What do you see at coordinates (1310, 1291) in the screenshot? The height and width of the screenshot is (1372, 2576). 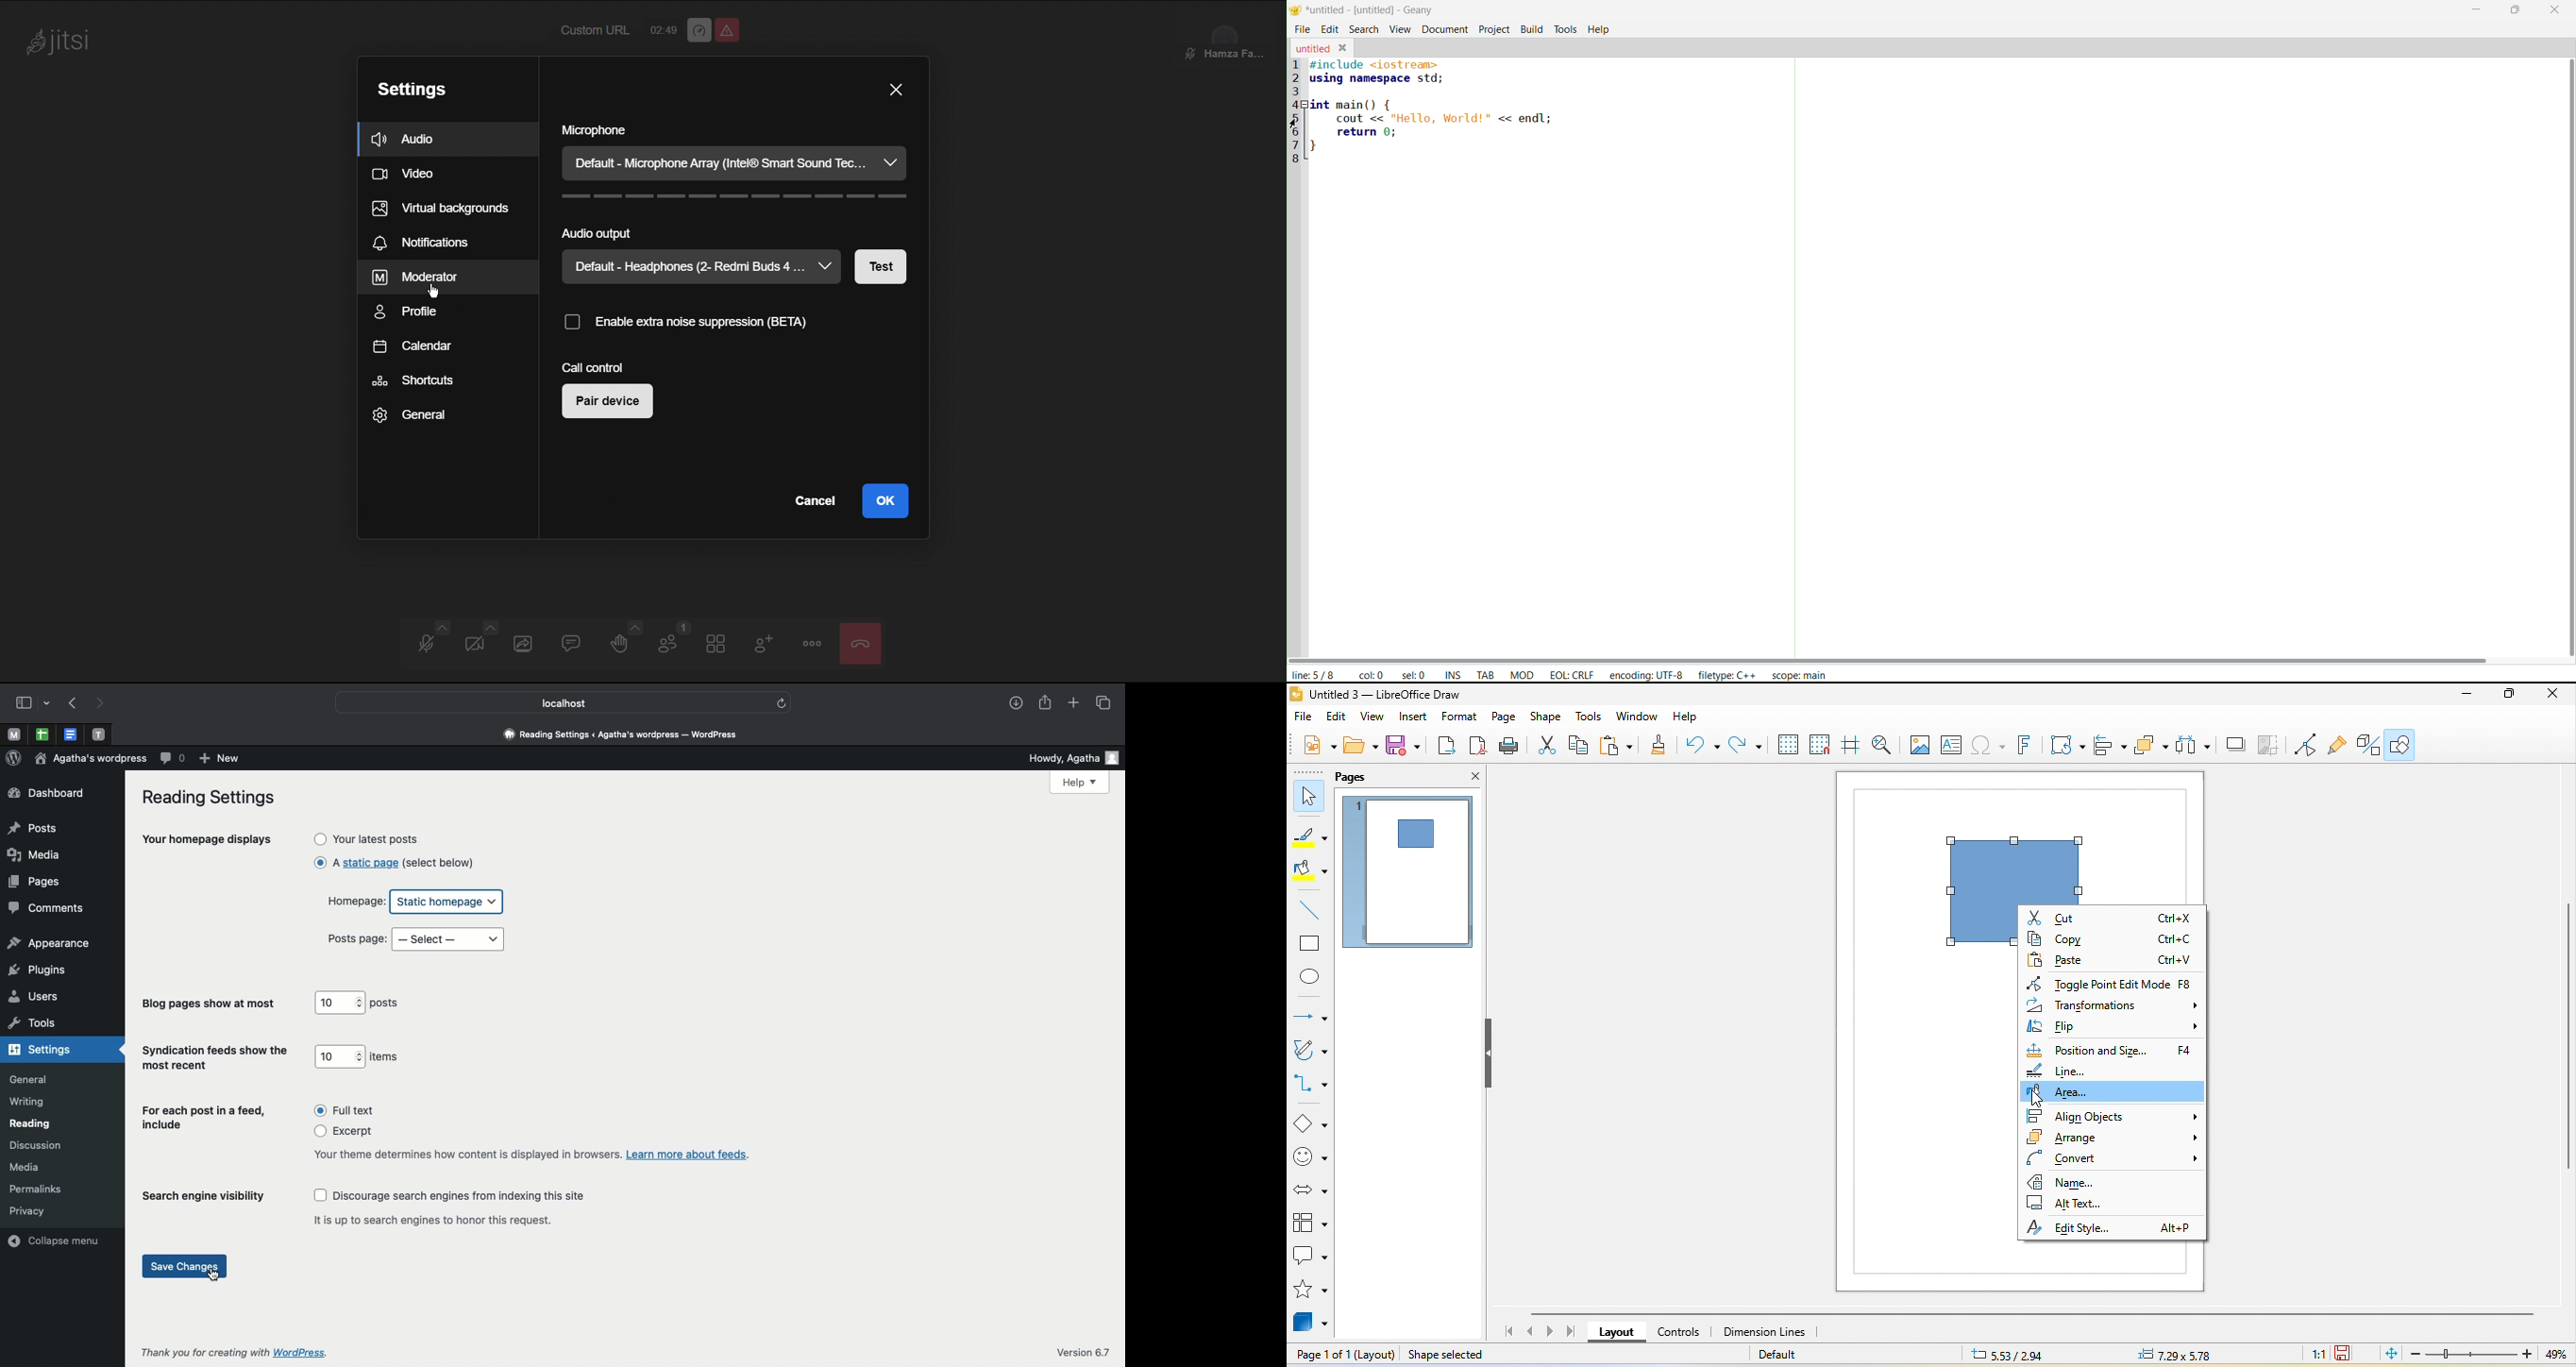 I see `stars and banners` at bounding box center [1310, 1291].